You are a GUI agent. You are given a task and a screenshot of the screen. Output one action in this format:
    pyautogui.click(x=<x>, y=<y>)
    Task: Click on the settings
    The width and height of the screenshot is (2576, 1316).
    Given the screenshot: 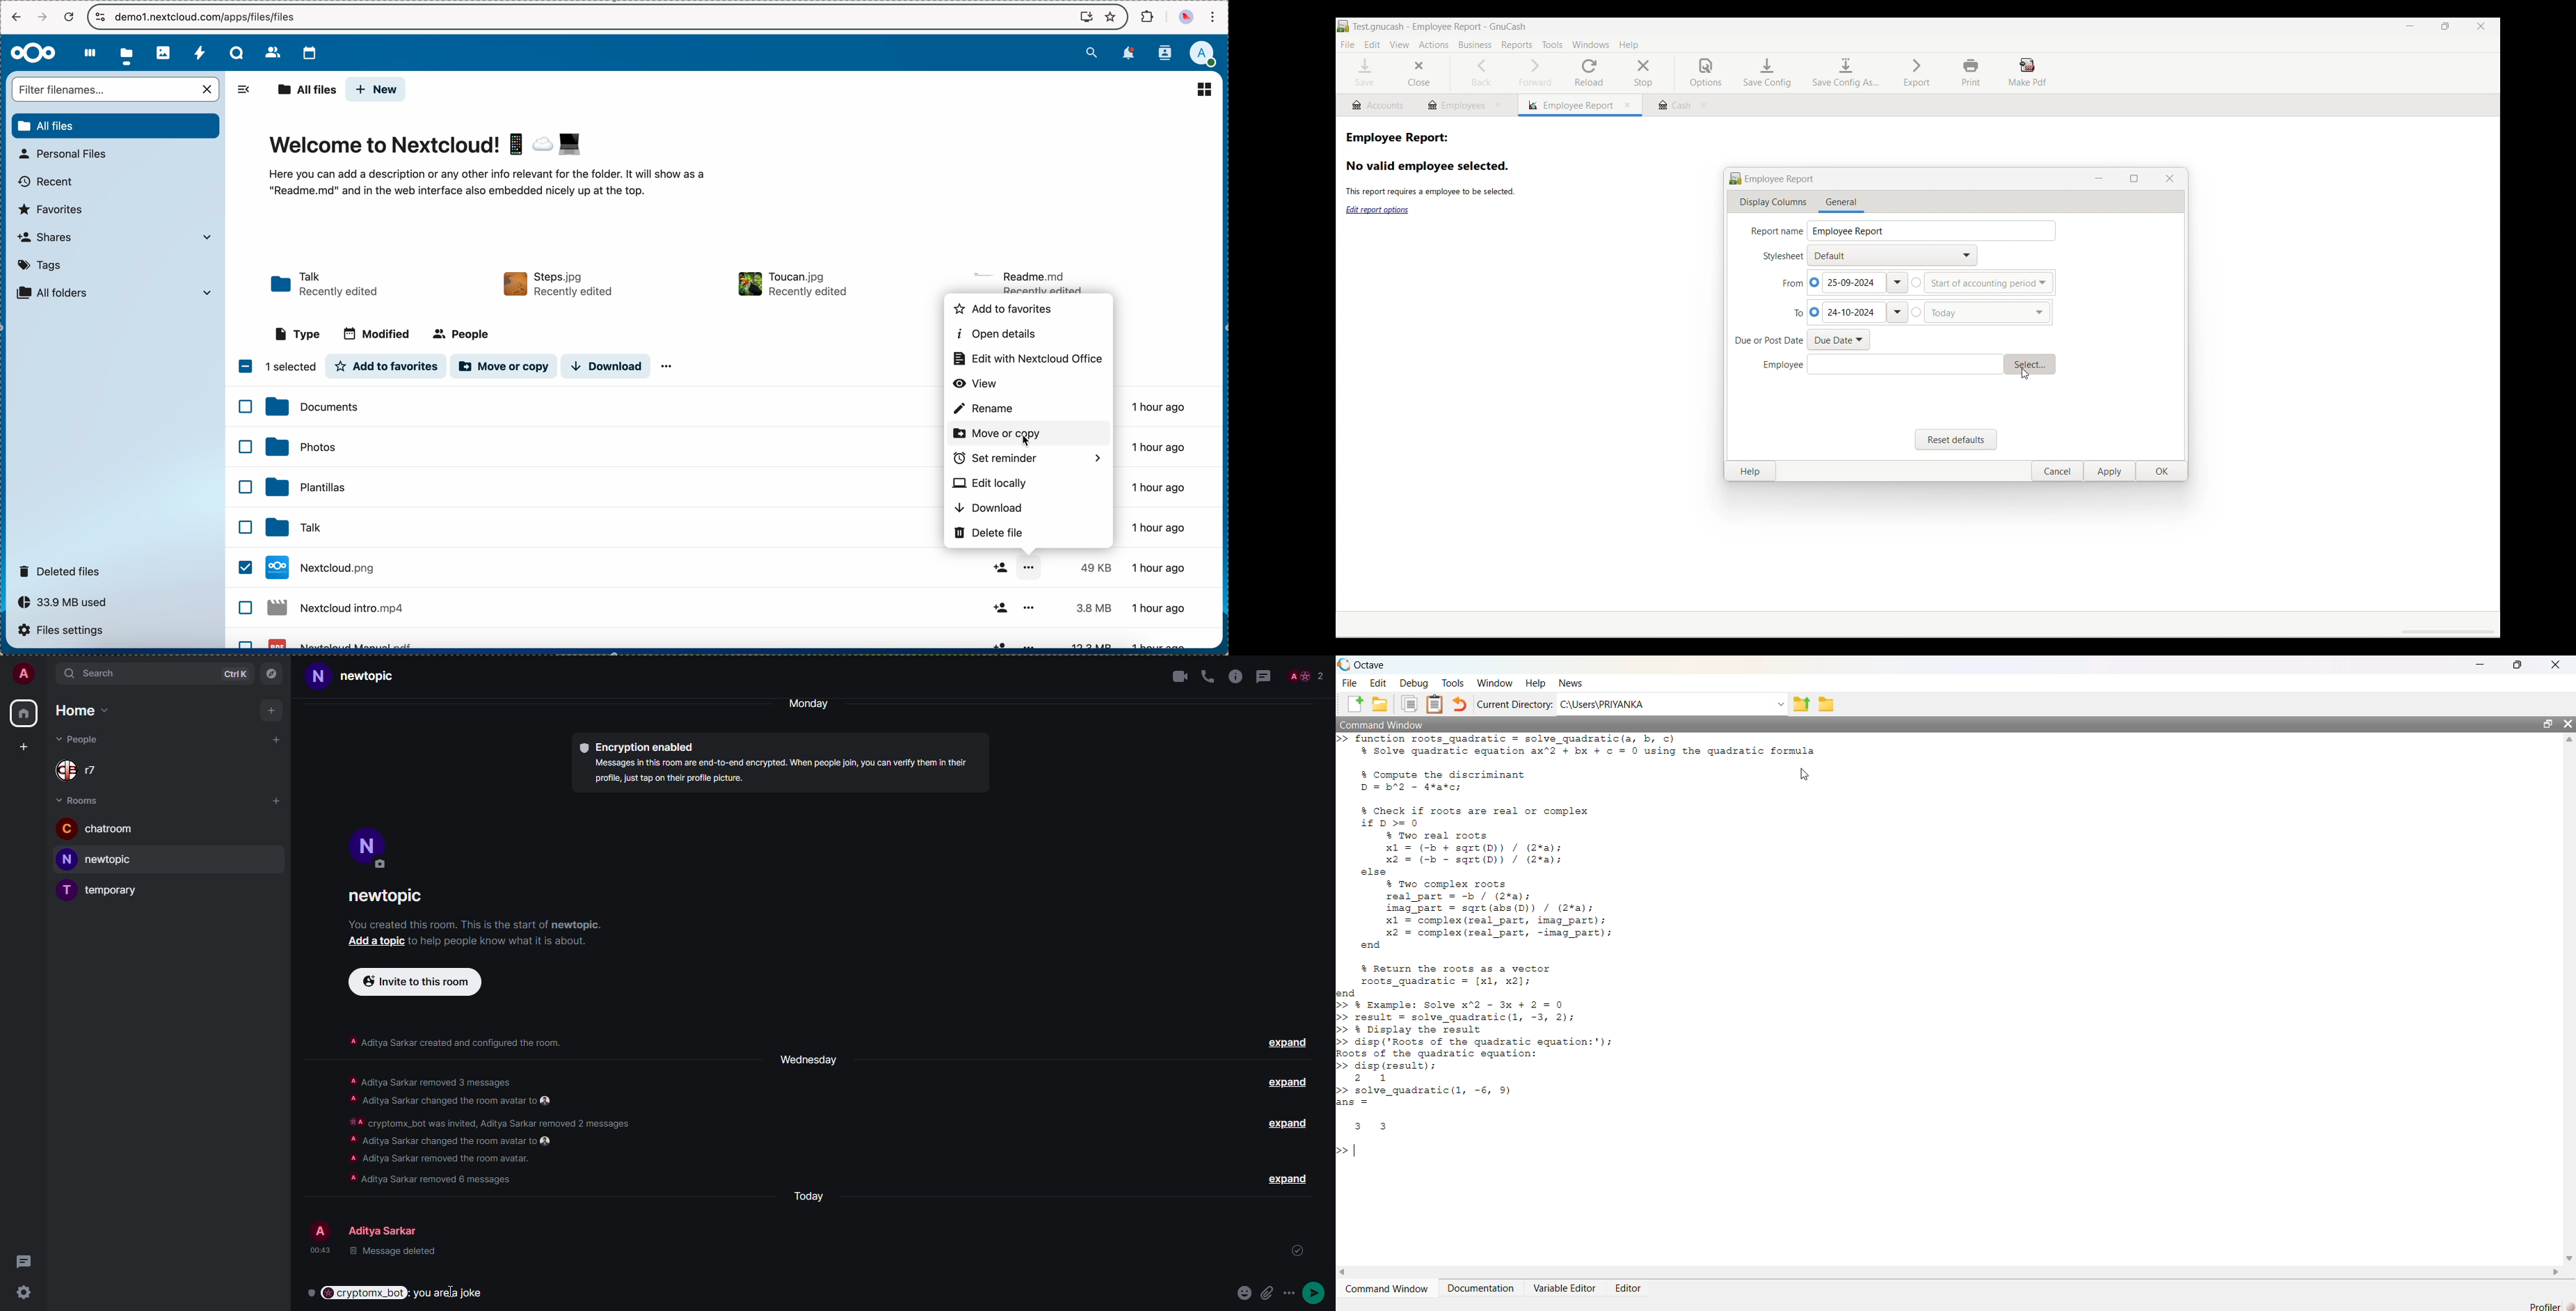 What is the action you would take?
    pyautogui.click(x=23, y=1294)
    